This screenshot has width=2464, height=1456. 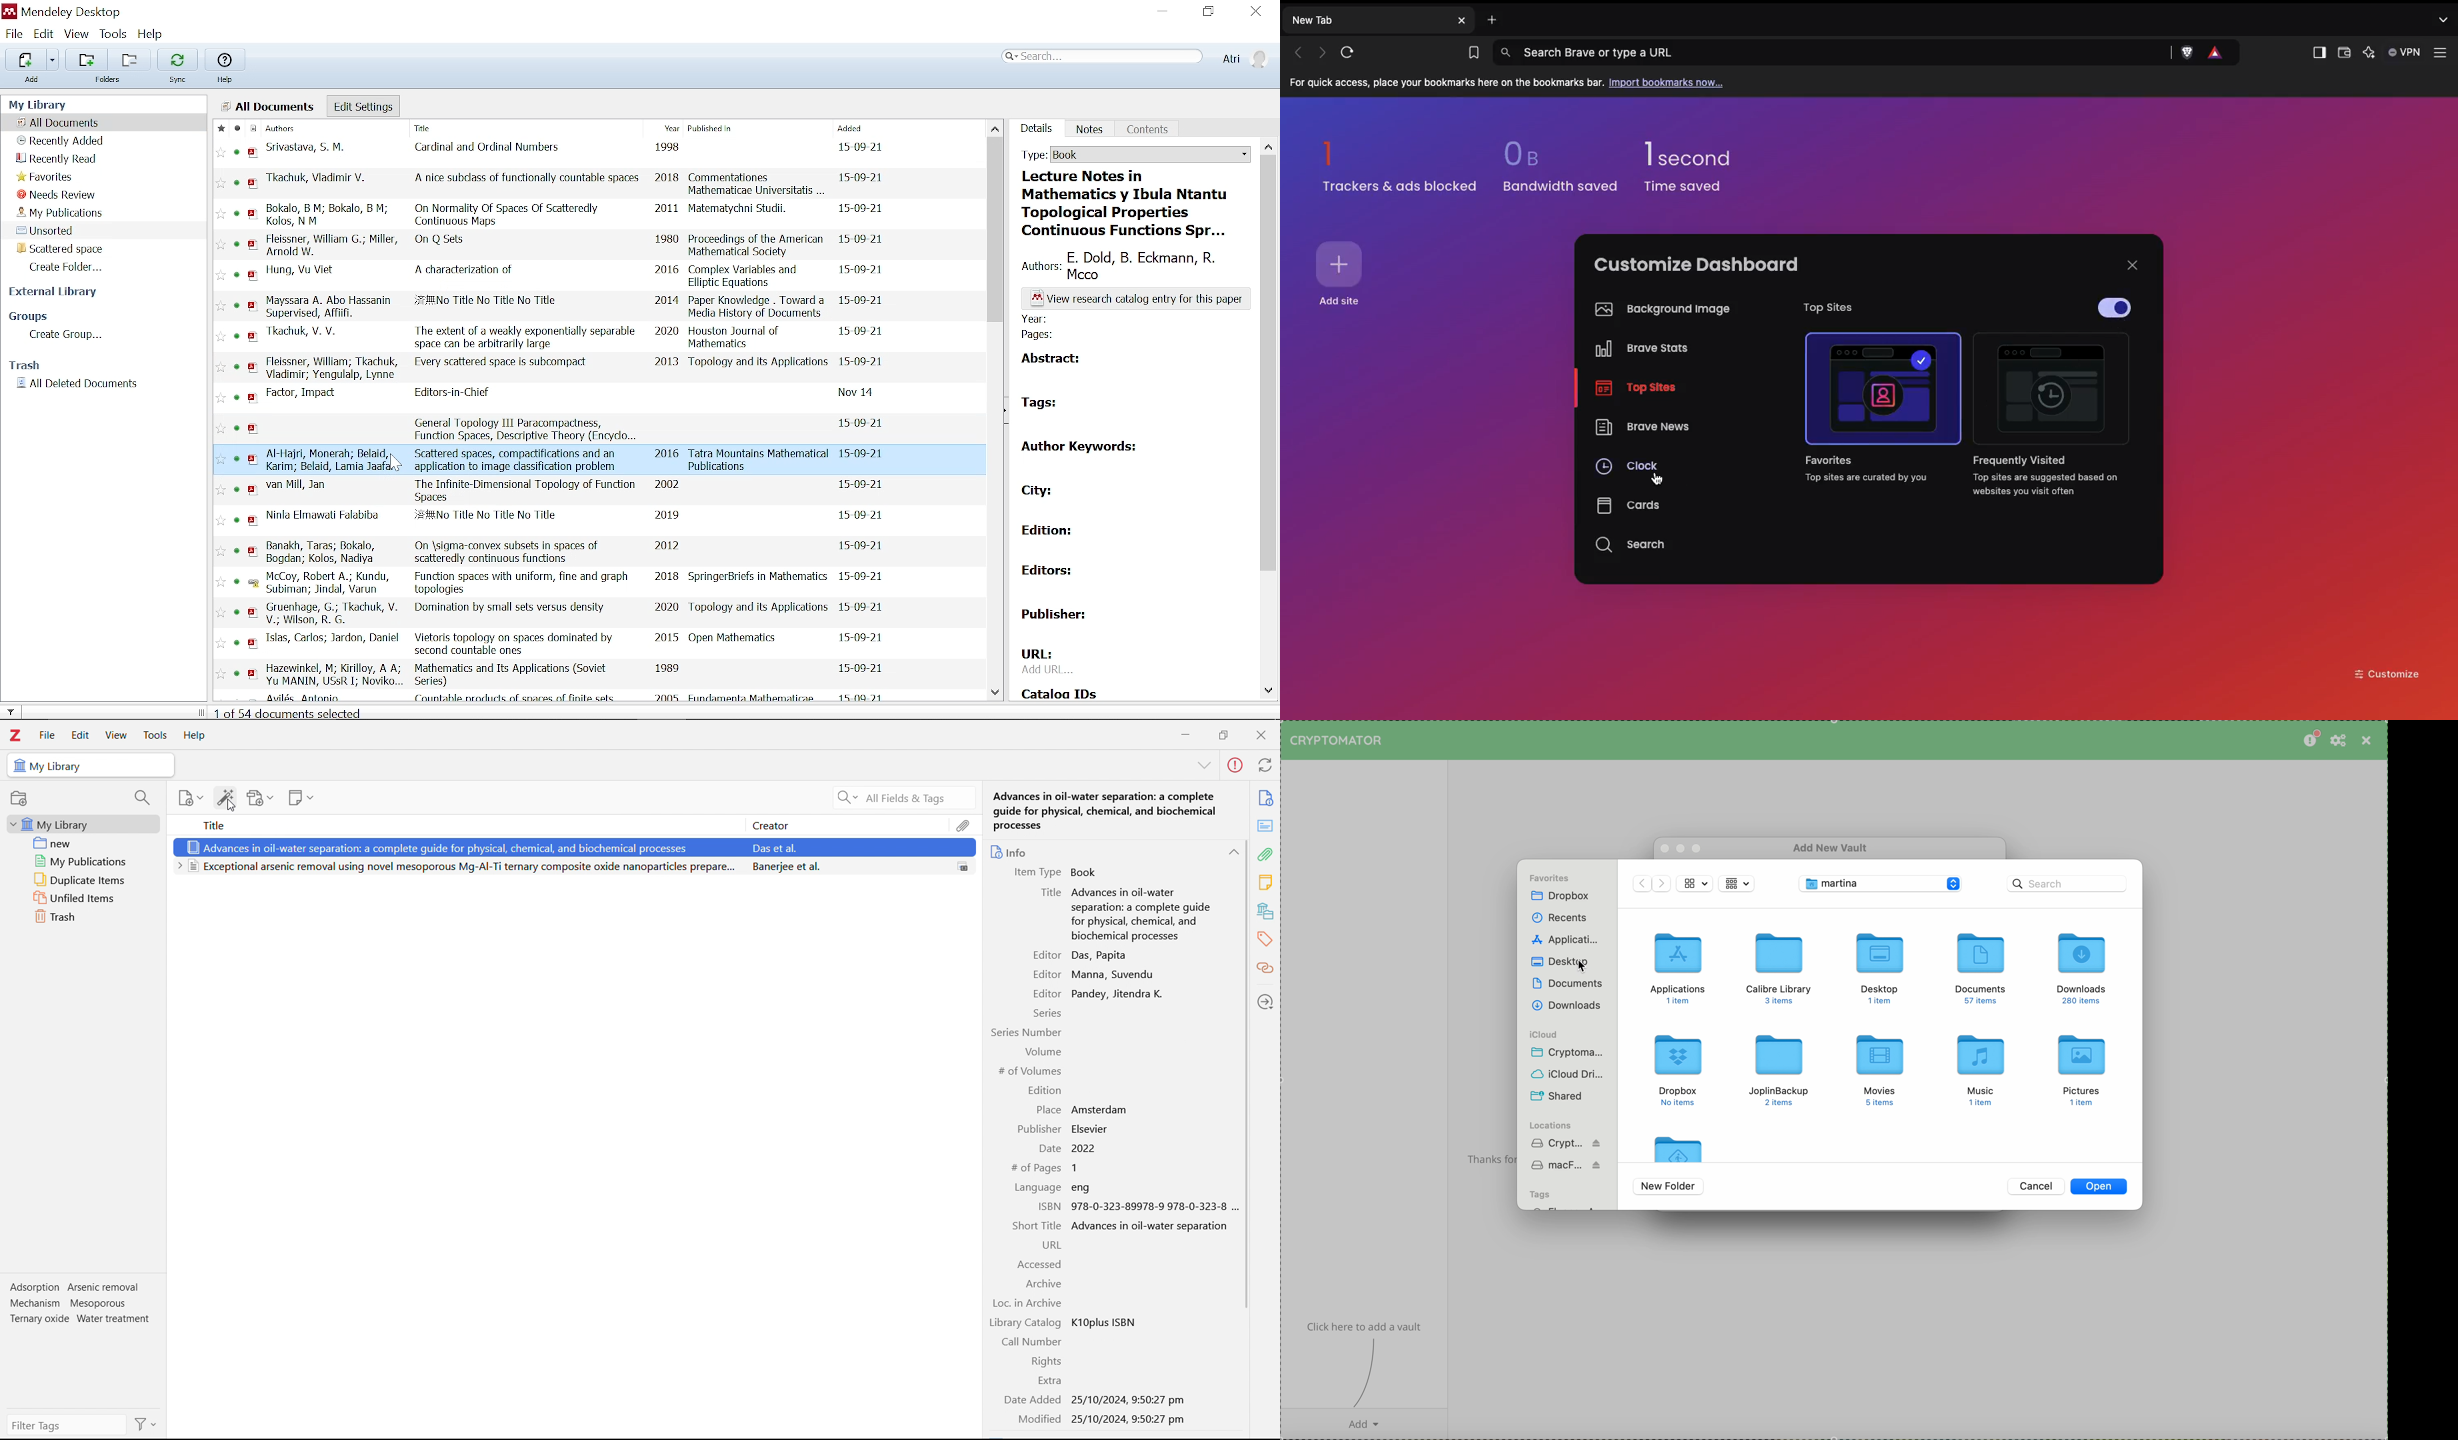 What do you see at coordinates (177, 59) in the screenshot?
I see `Sync` at bounding box center [177, 59].